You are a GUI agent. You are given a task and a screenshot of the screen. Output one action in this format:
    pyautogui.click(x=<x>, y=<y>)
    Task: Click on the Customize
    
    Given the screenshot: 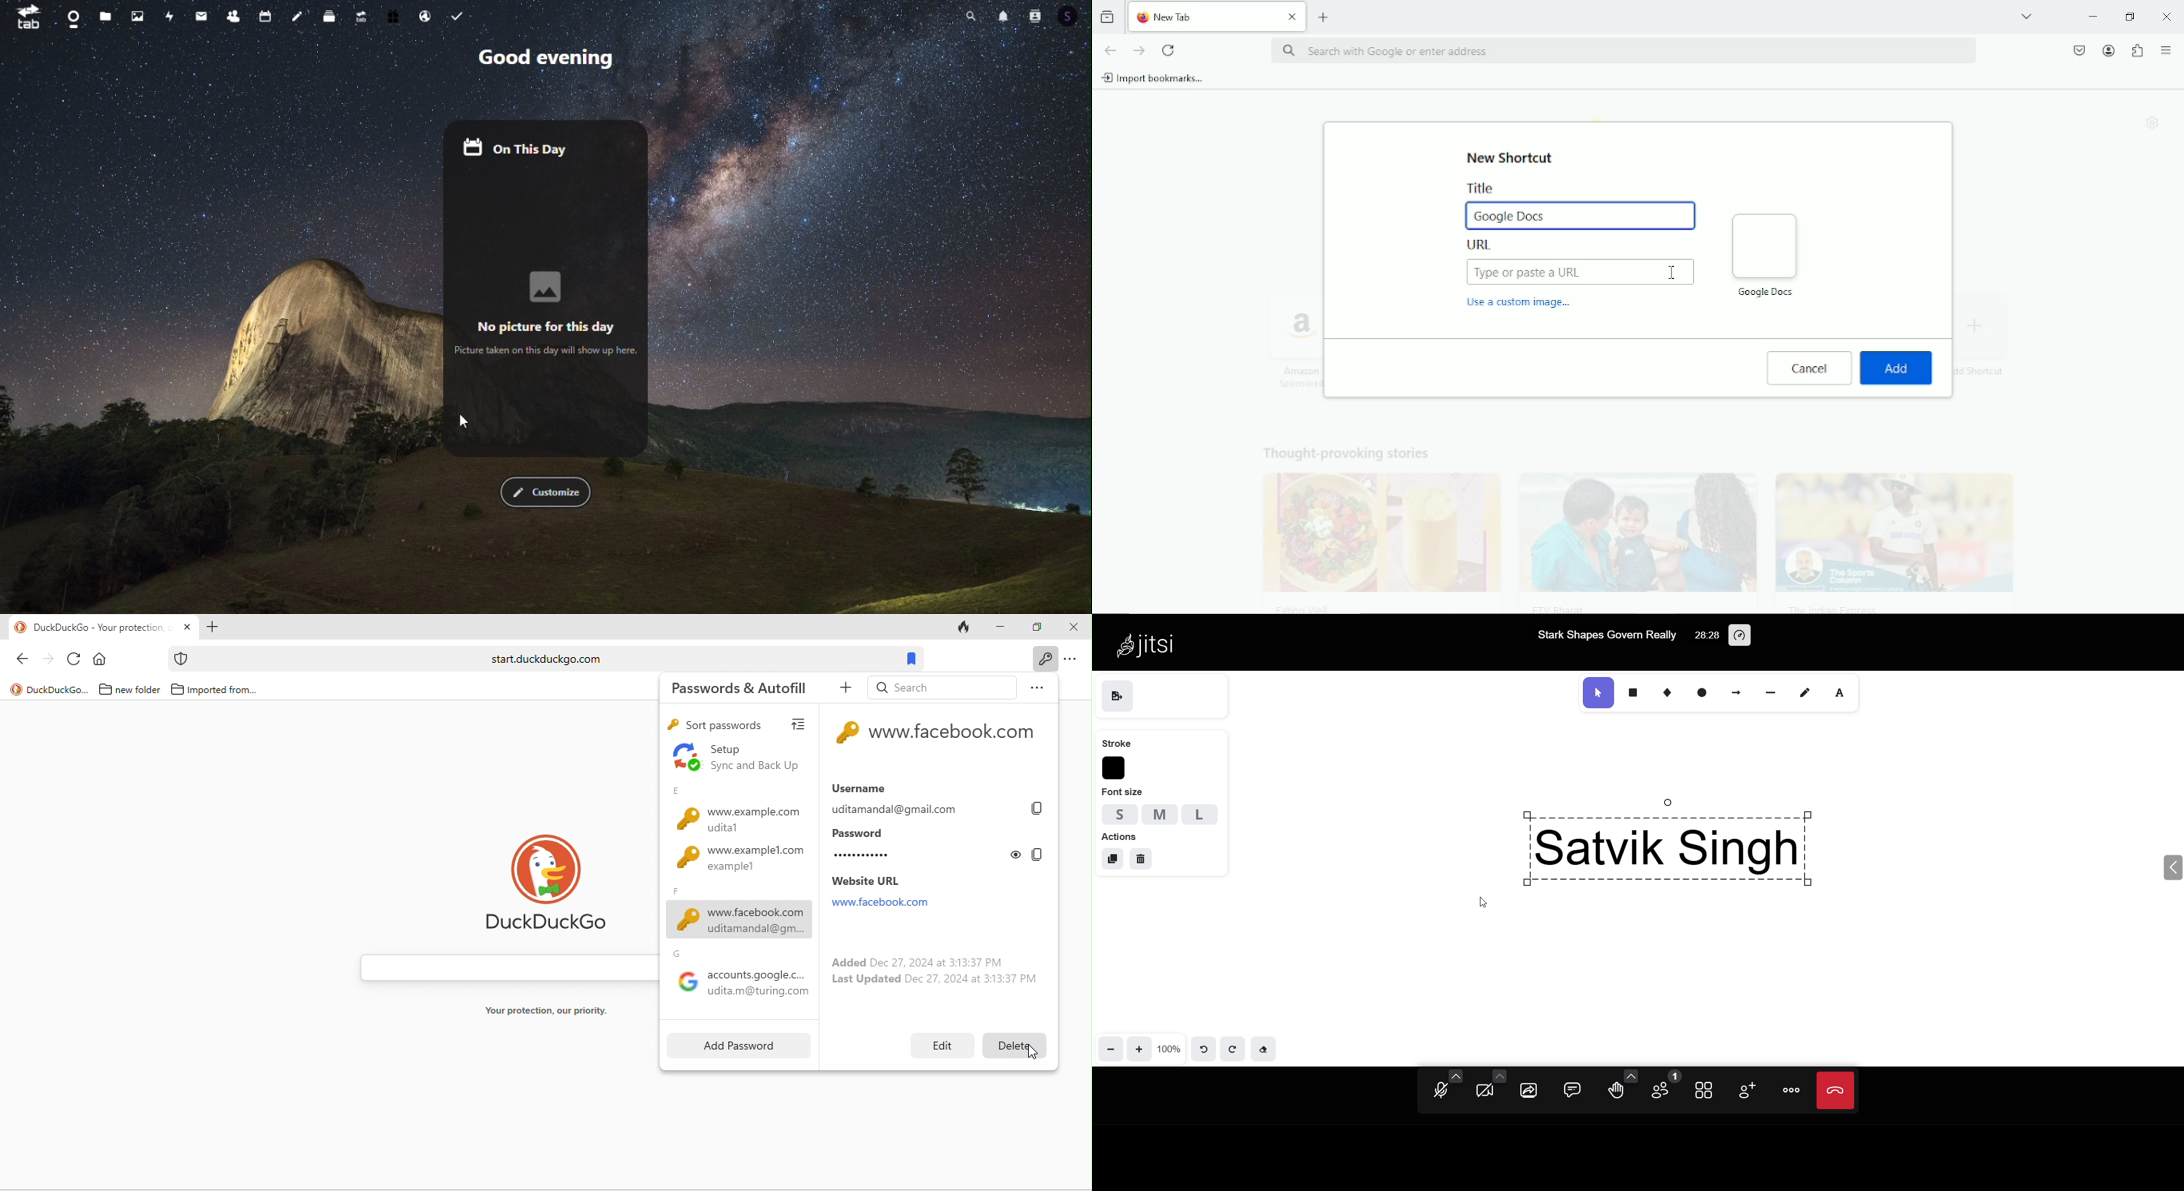 What is the action you would take?
    pyautogui.click(x=545, y=491)
    